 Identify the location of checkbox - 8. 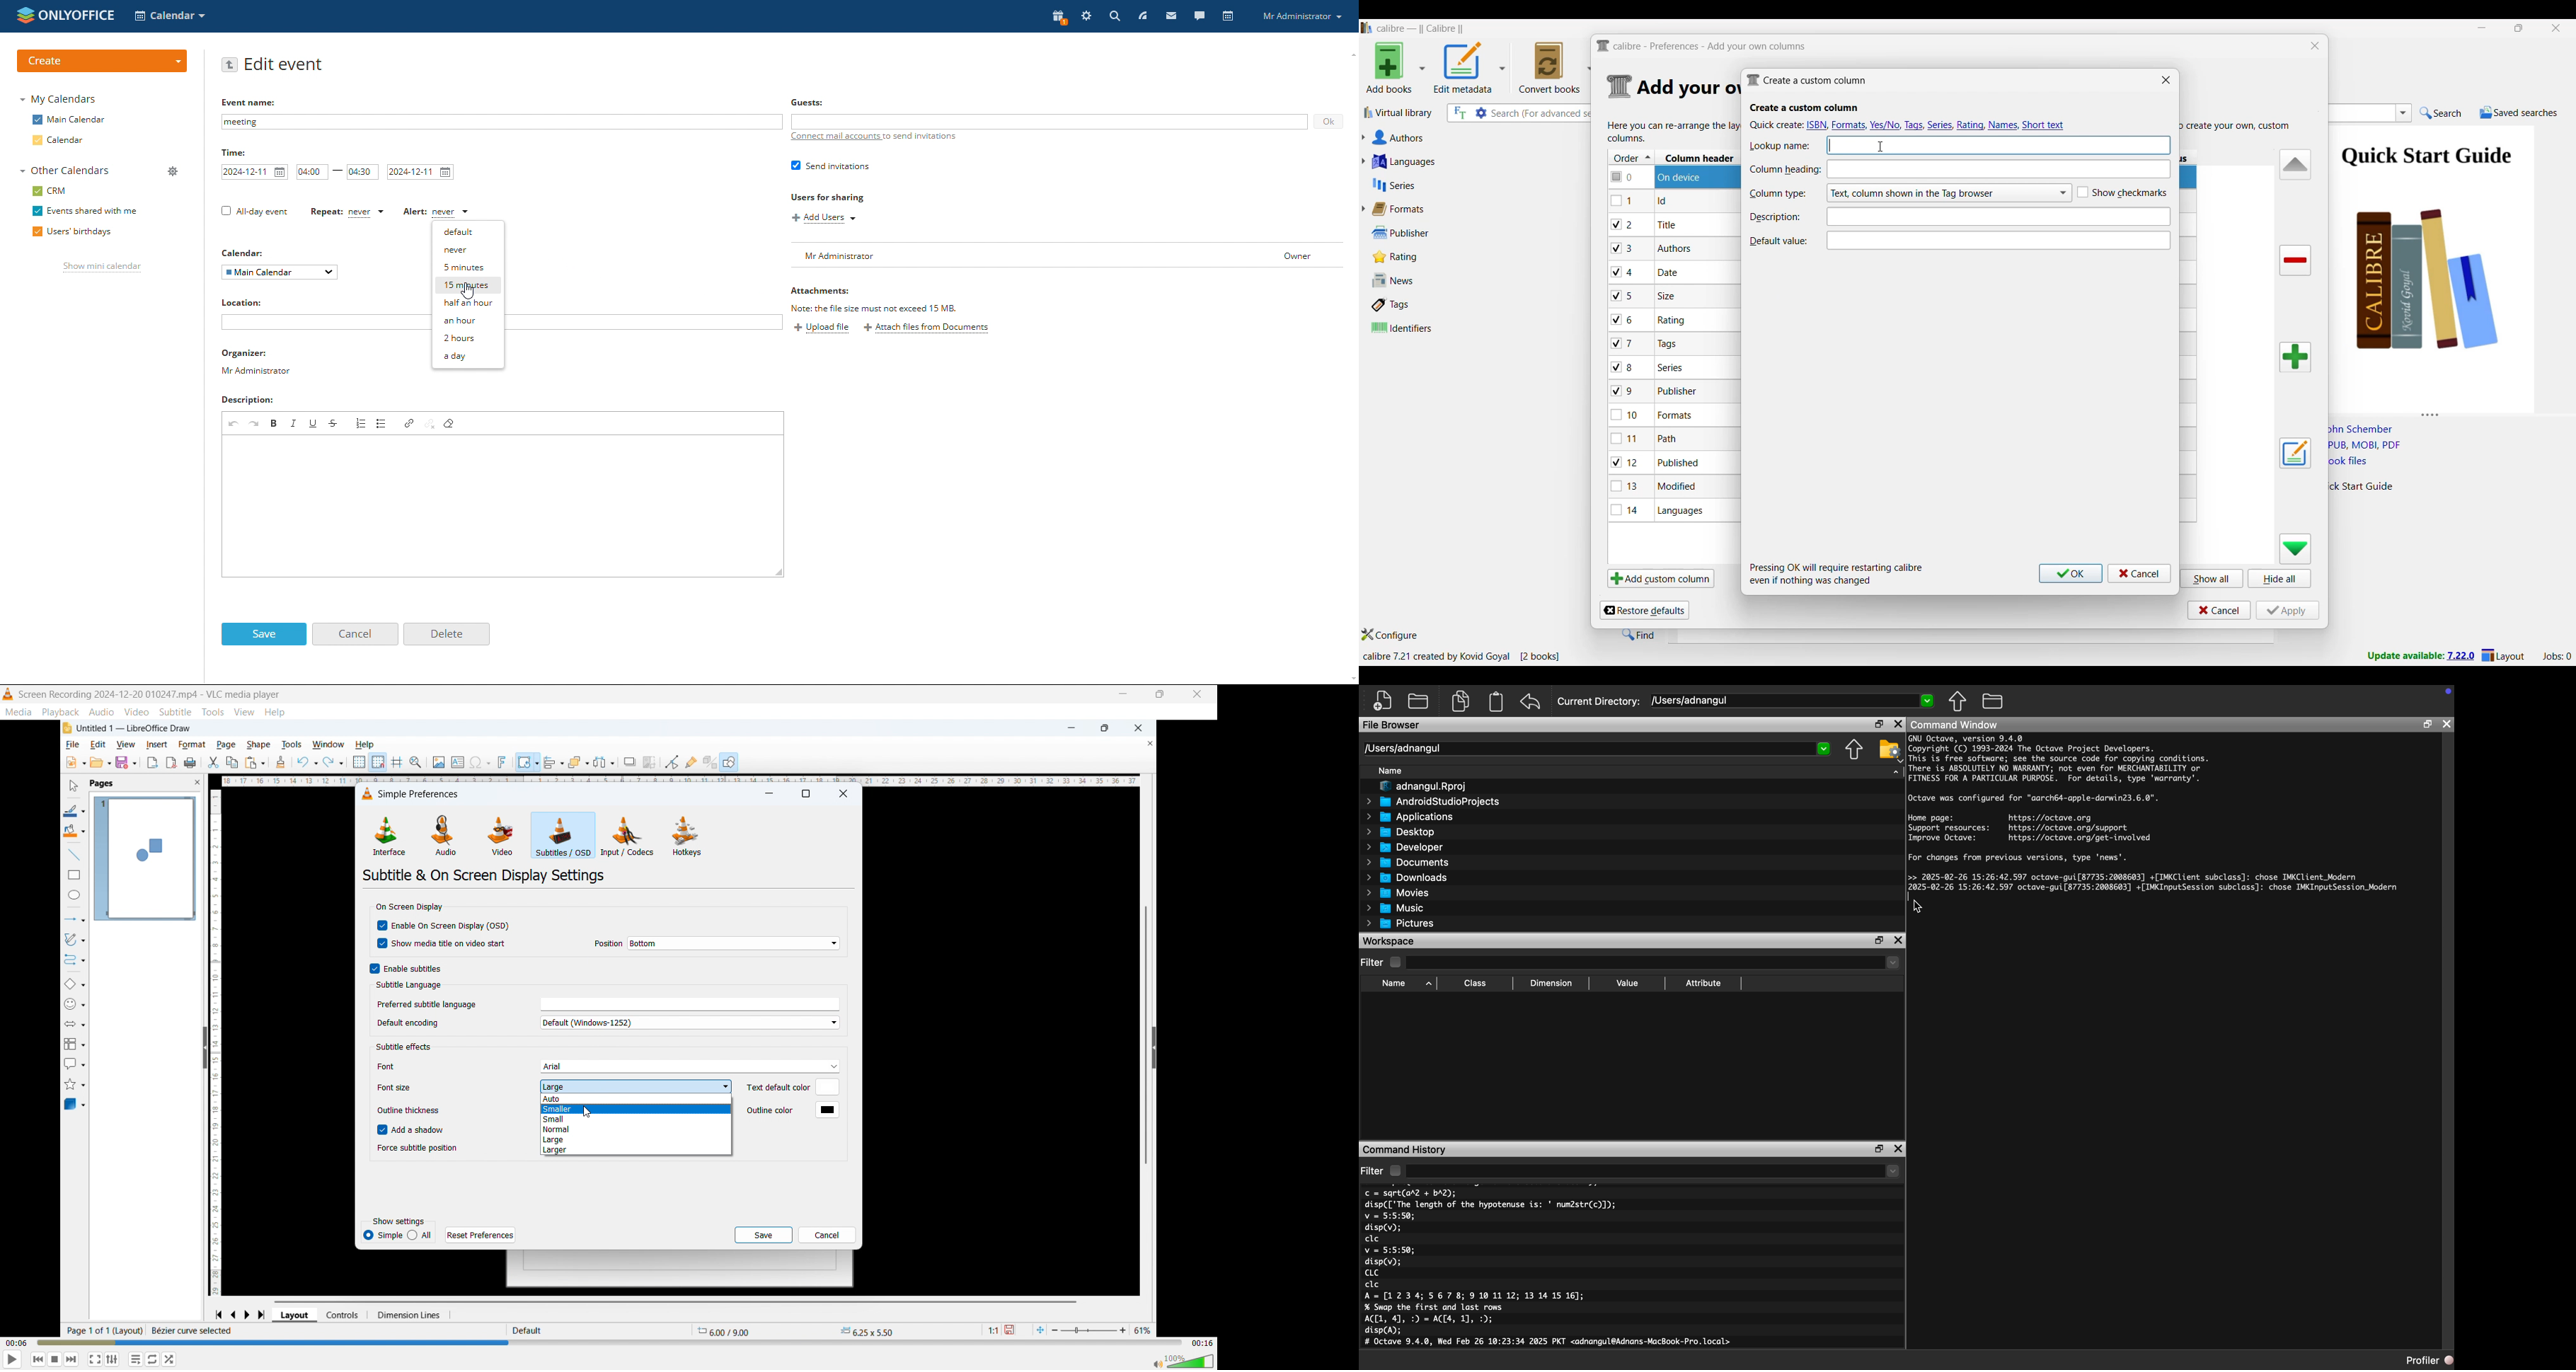
(1623, 366).